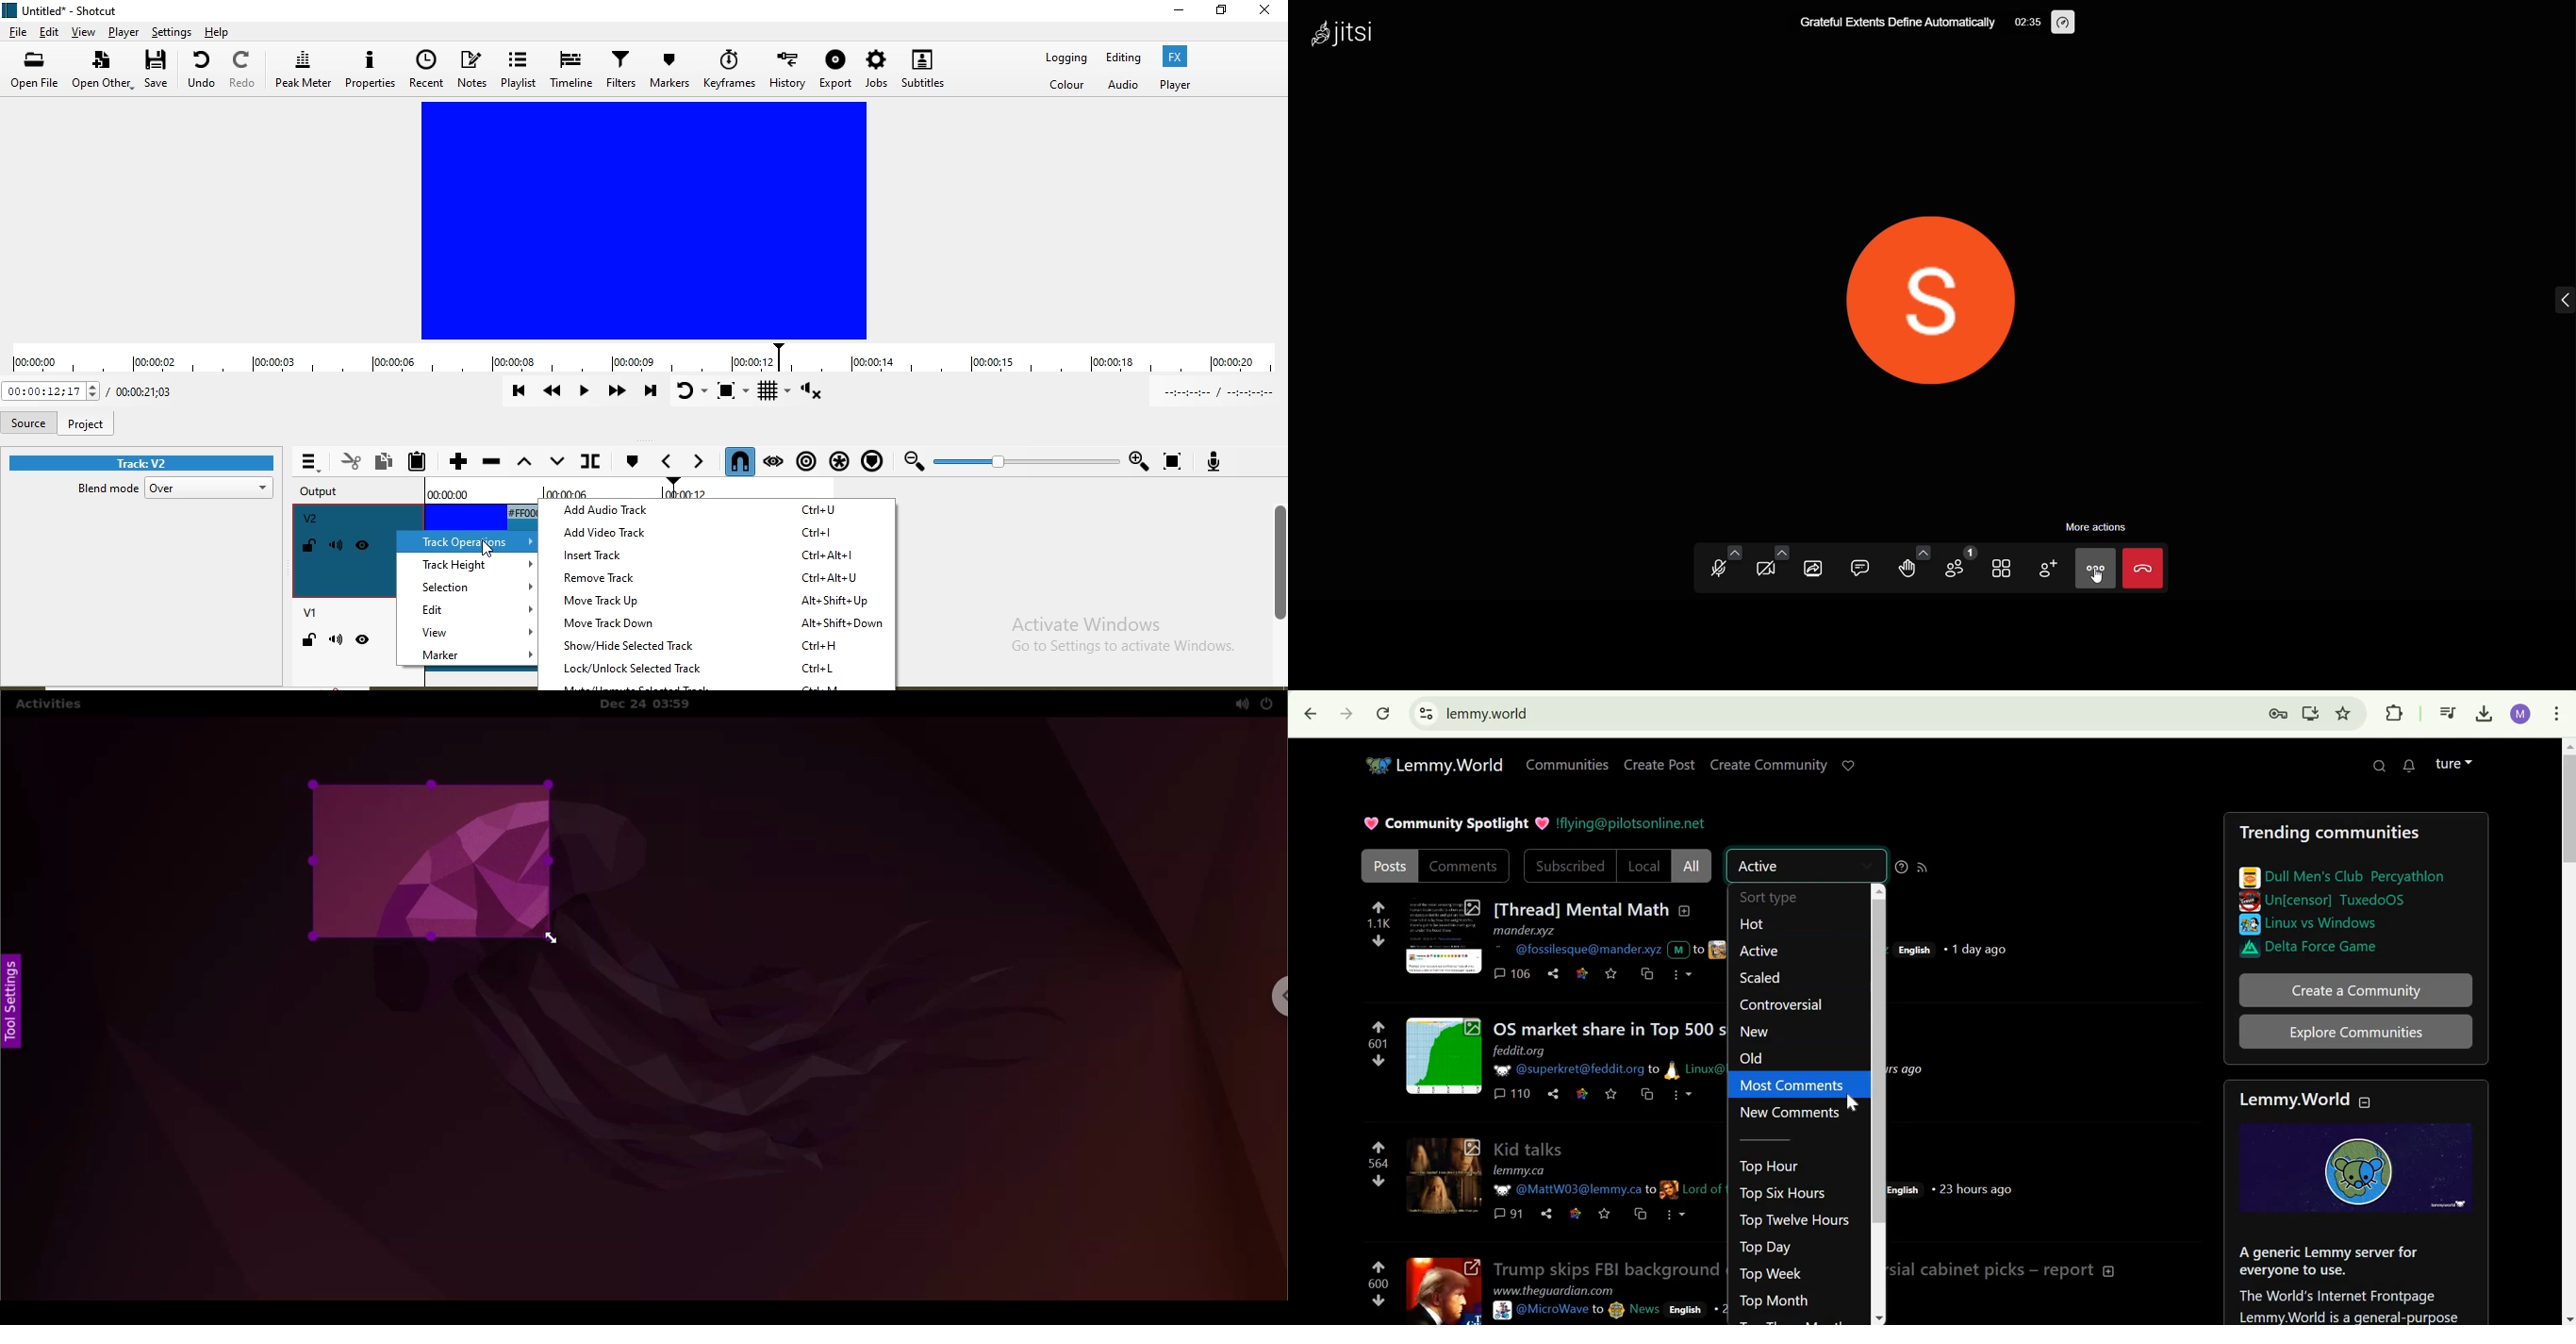  Describe the element at coordinates (721, 602) in the screenshot. I see `move track up` at that location.